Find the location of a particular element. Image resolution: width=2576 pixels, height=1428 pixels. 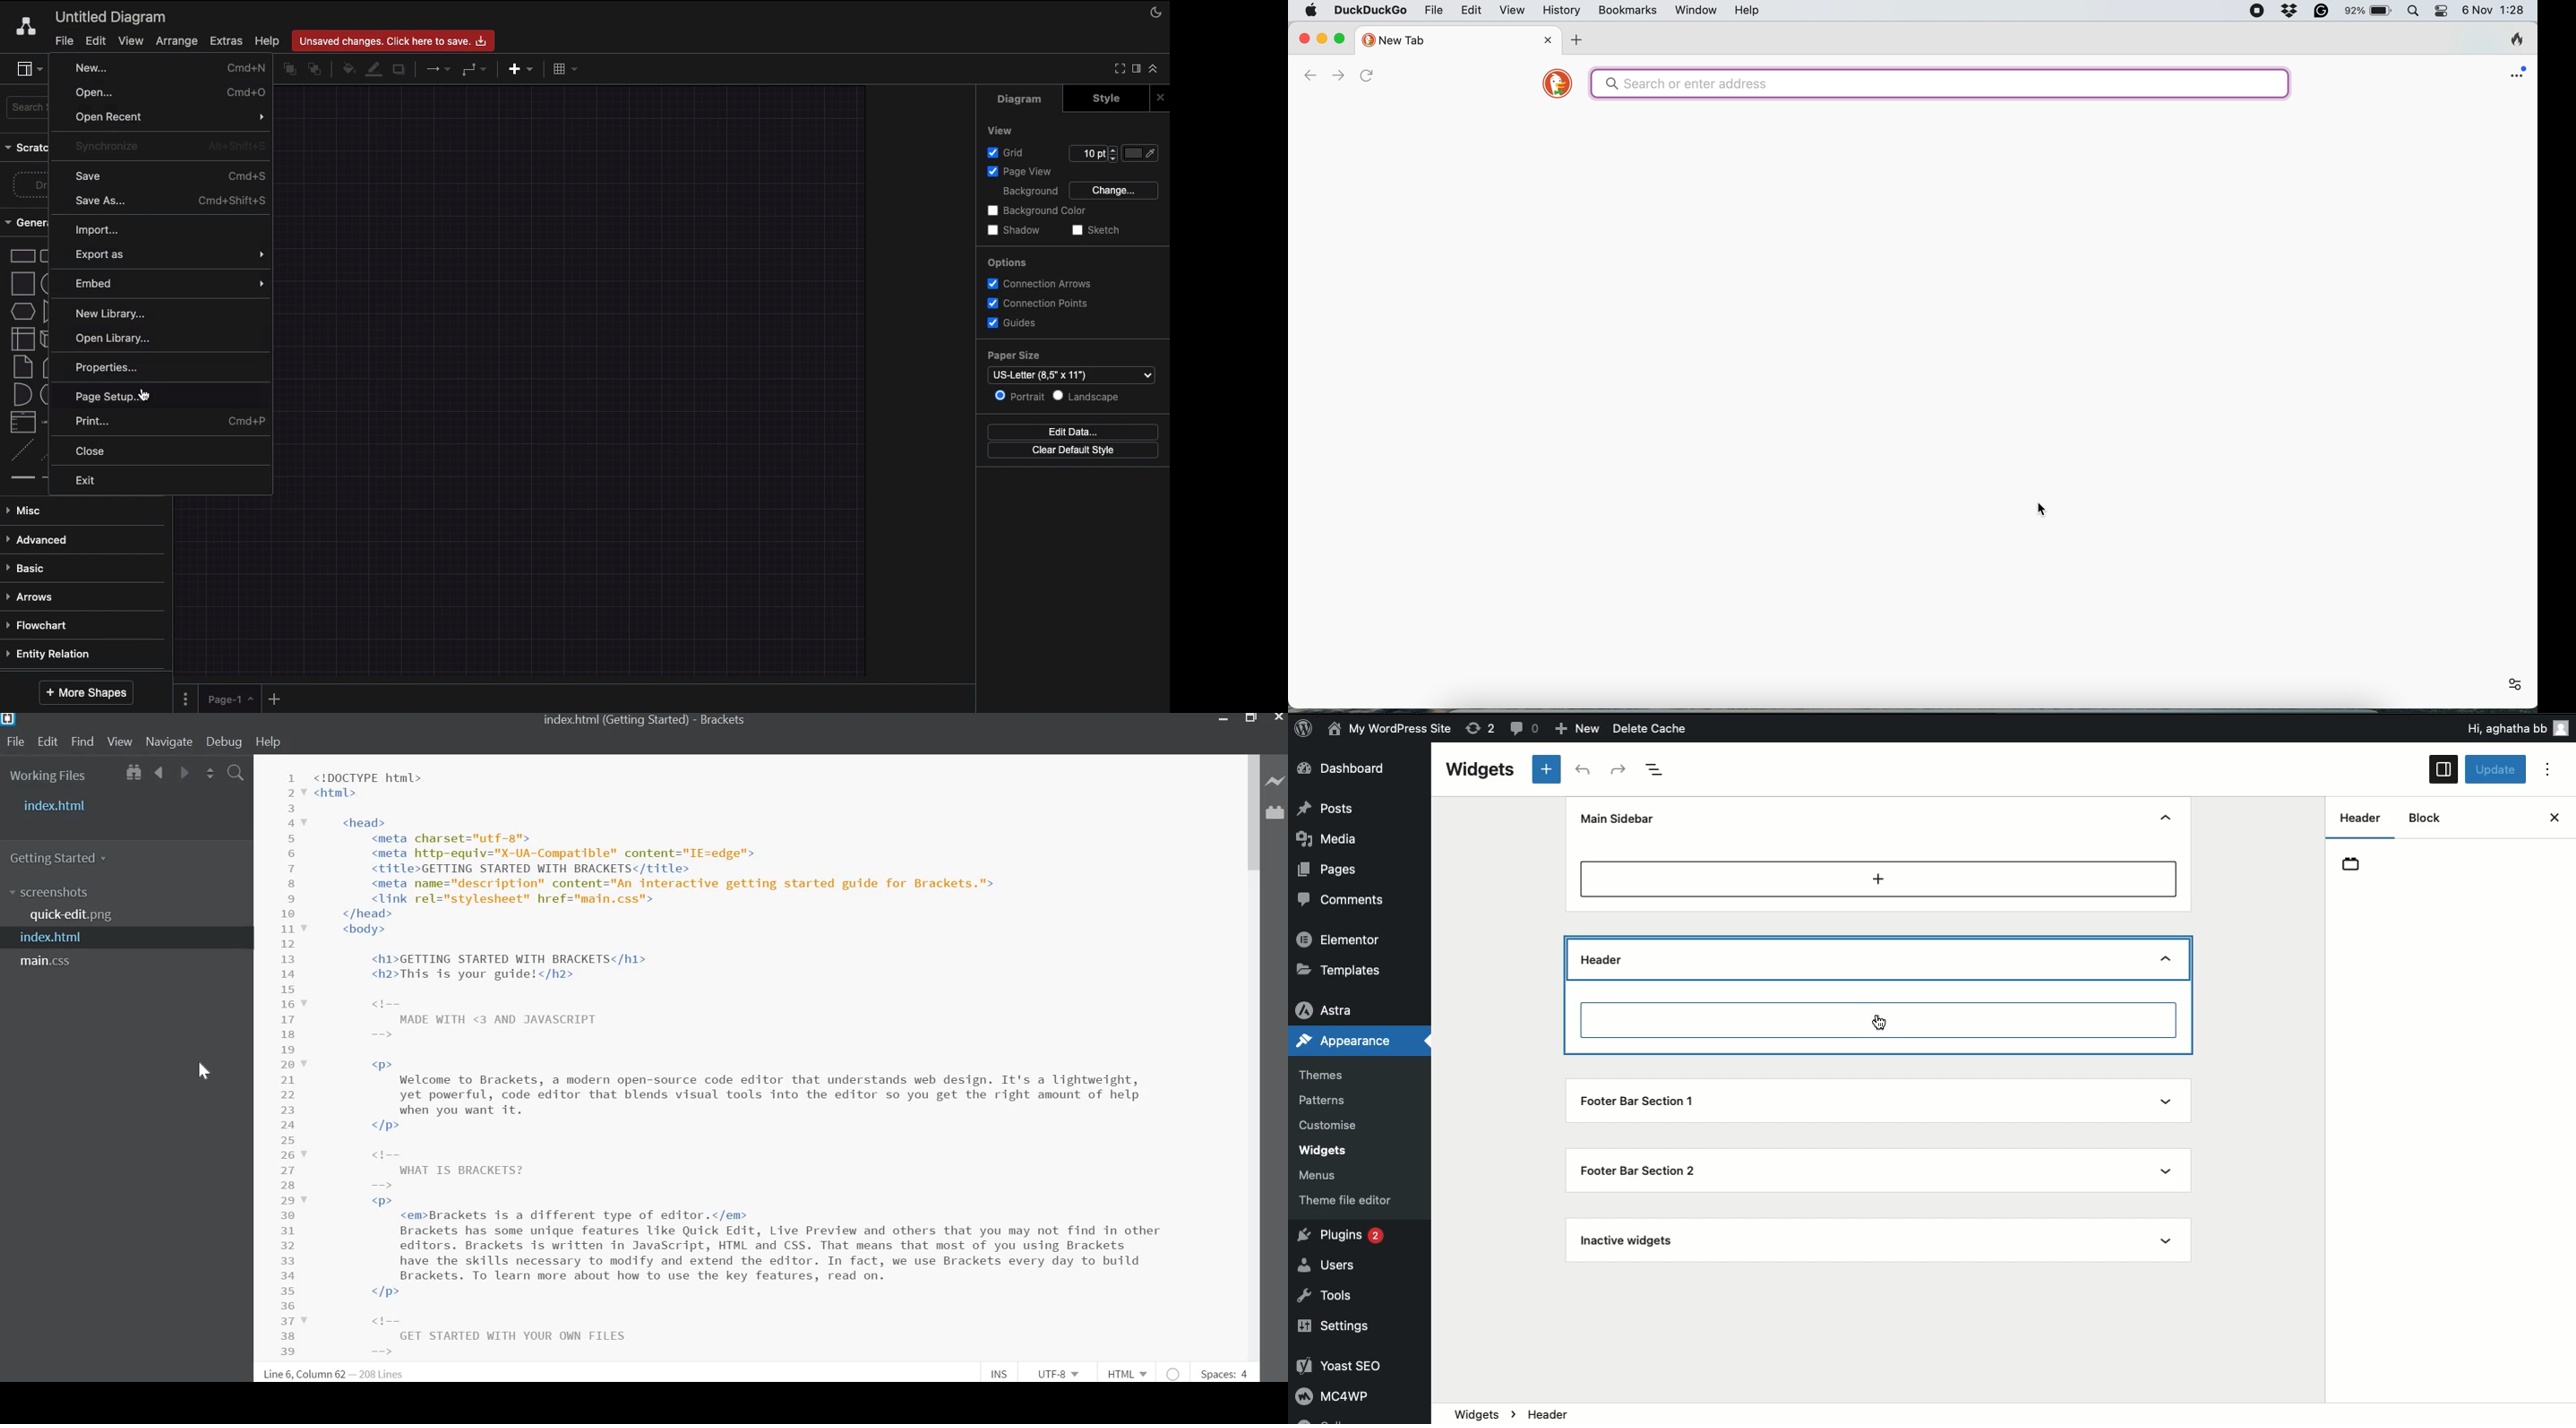

Note is located at coordinates (21, 367).